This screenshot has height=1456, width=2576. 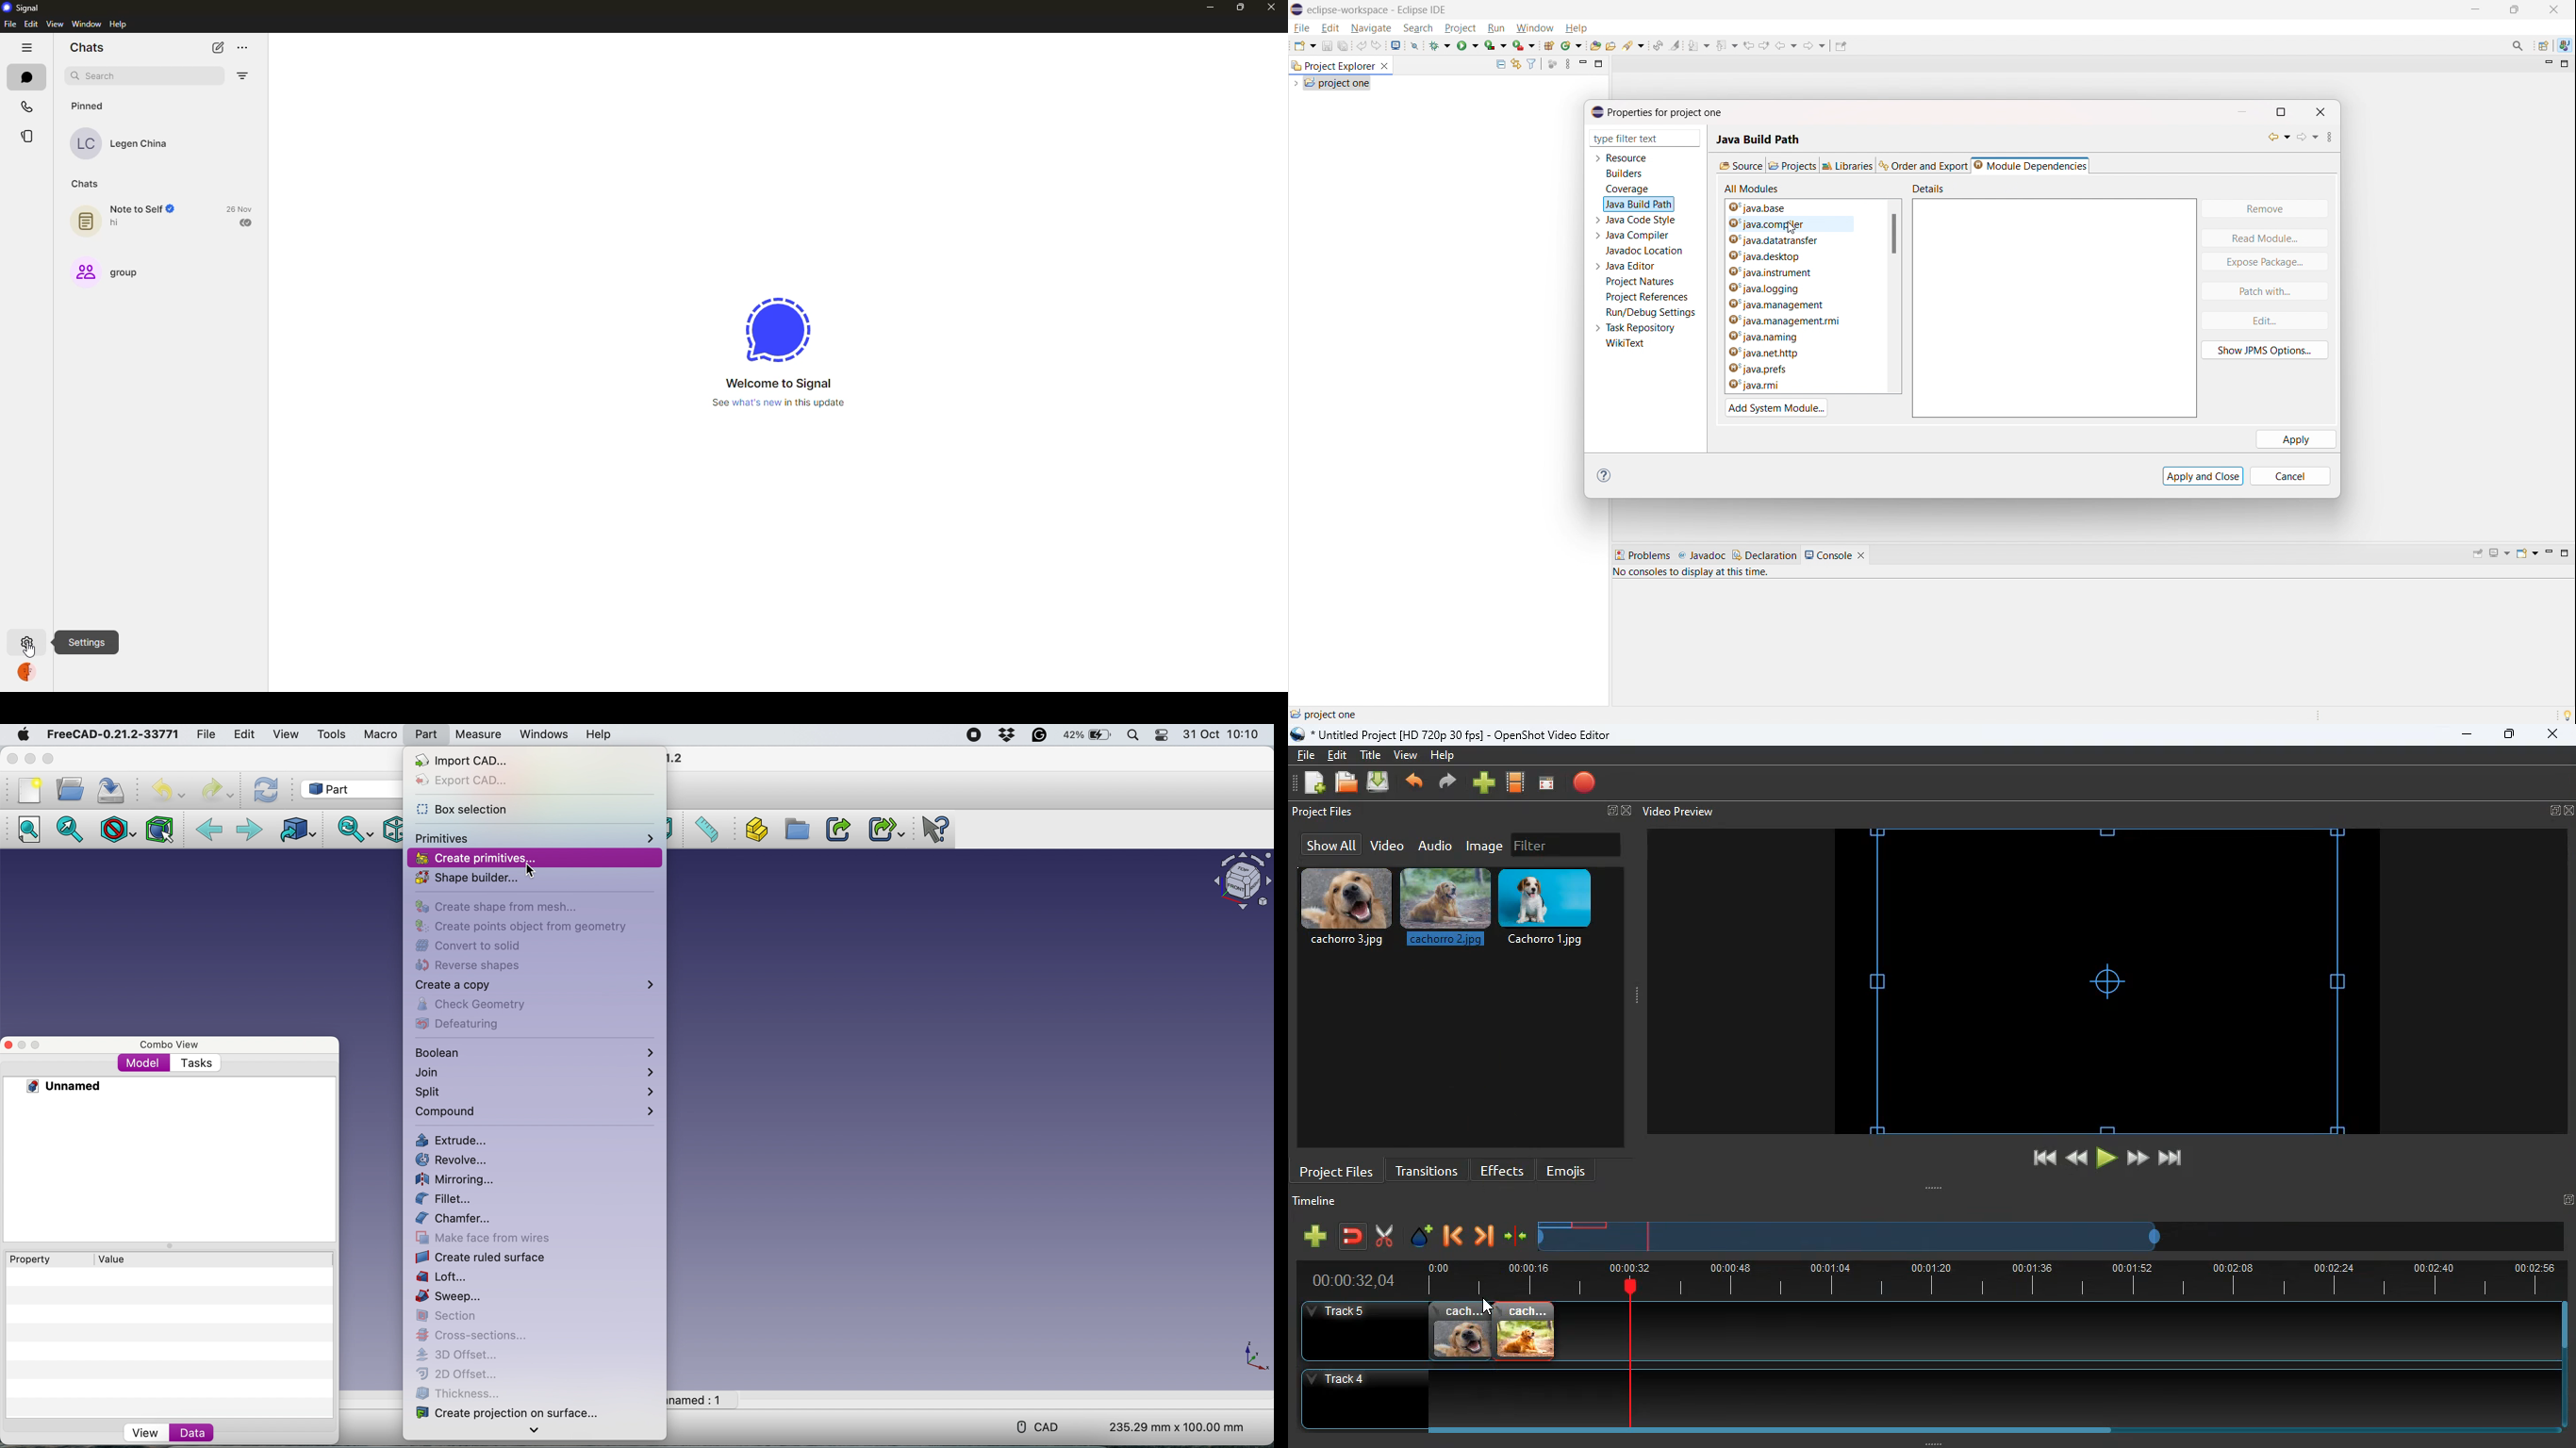 What do you see at coordinates (2172, 1161) in the screenshot?
I see `end` at bounding box center [2172, 1161].